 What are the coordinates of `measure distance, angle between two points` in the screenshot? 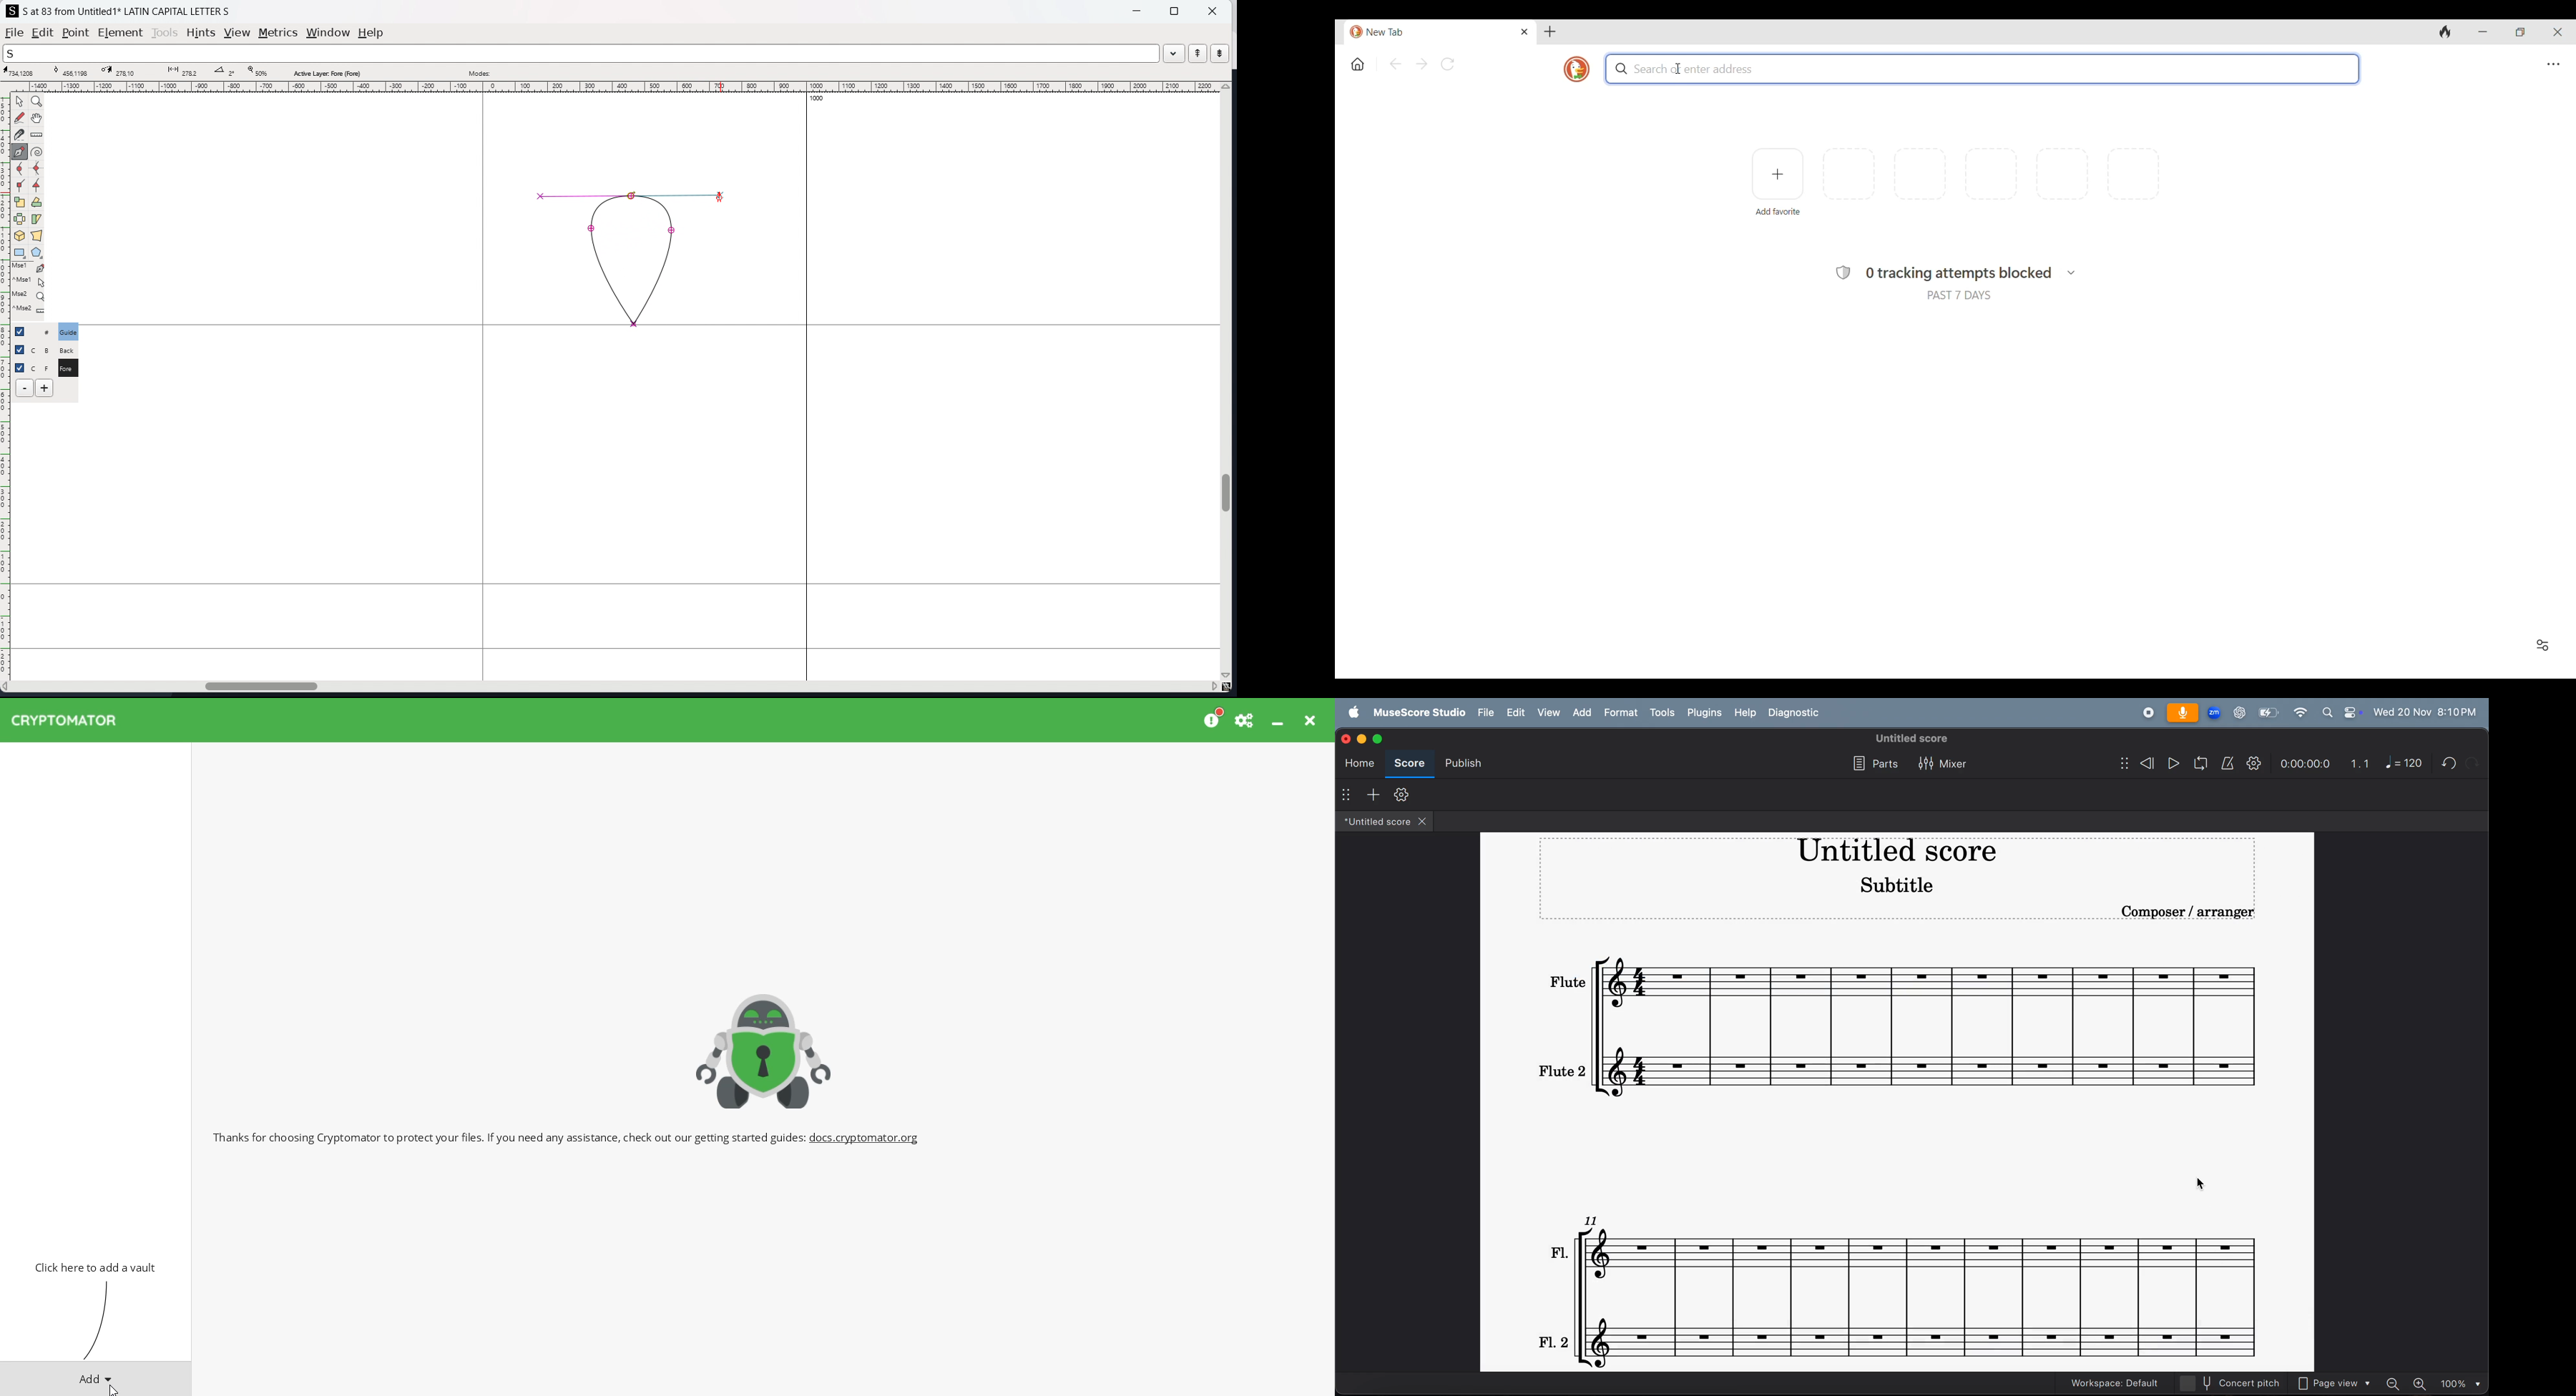 It's located at (37, 135).